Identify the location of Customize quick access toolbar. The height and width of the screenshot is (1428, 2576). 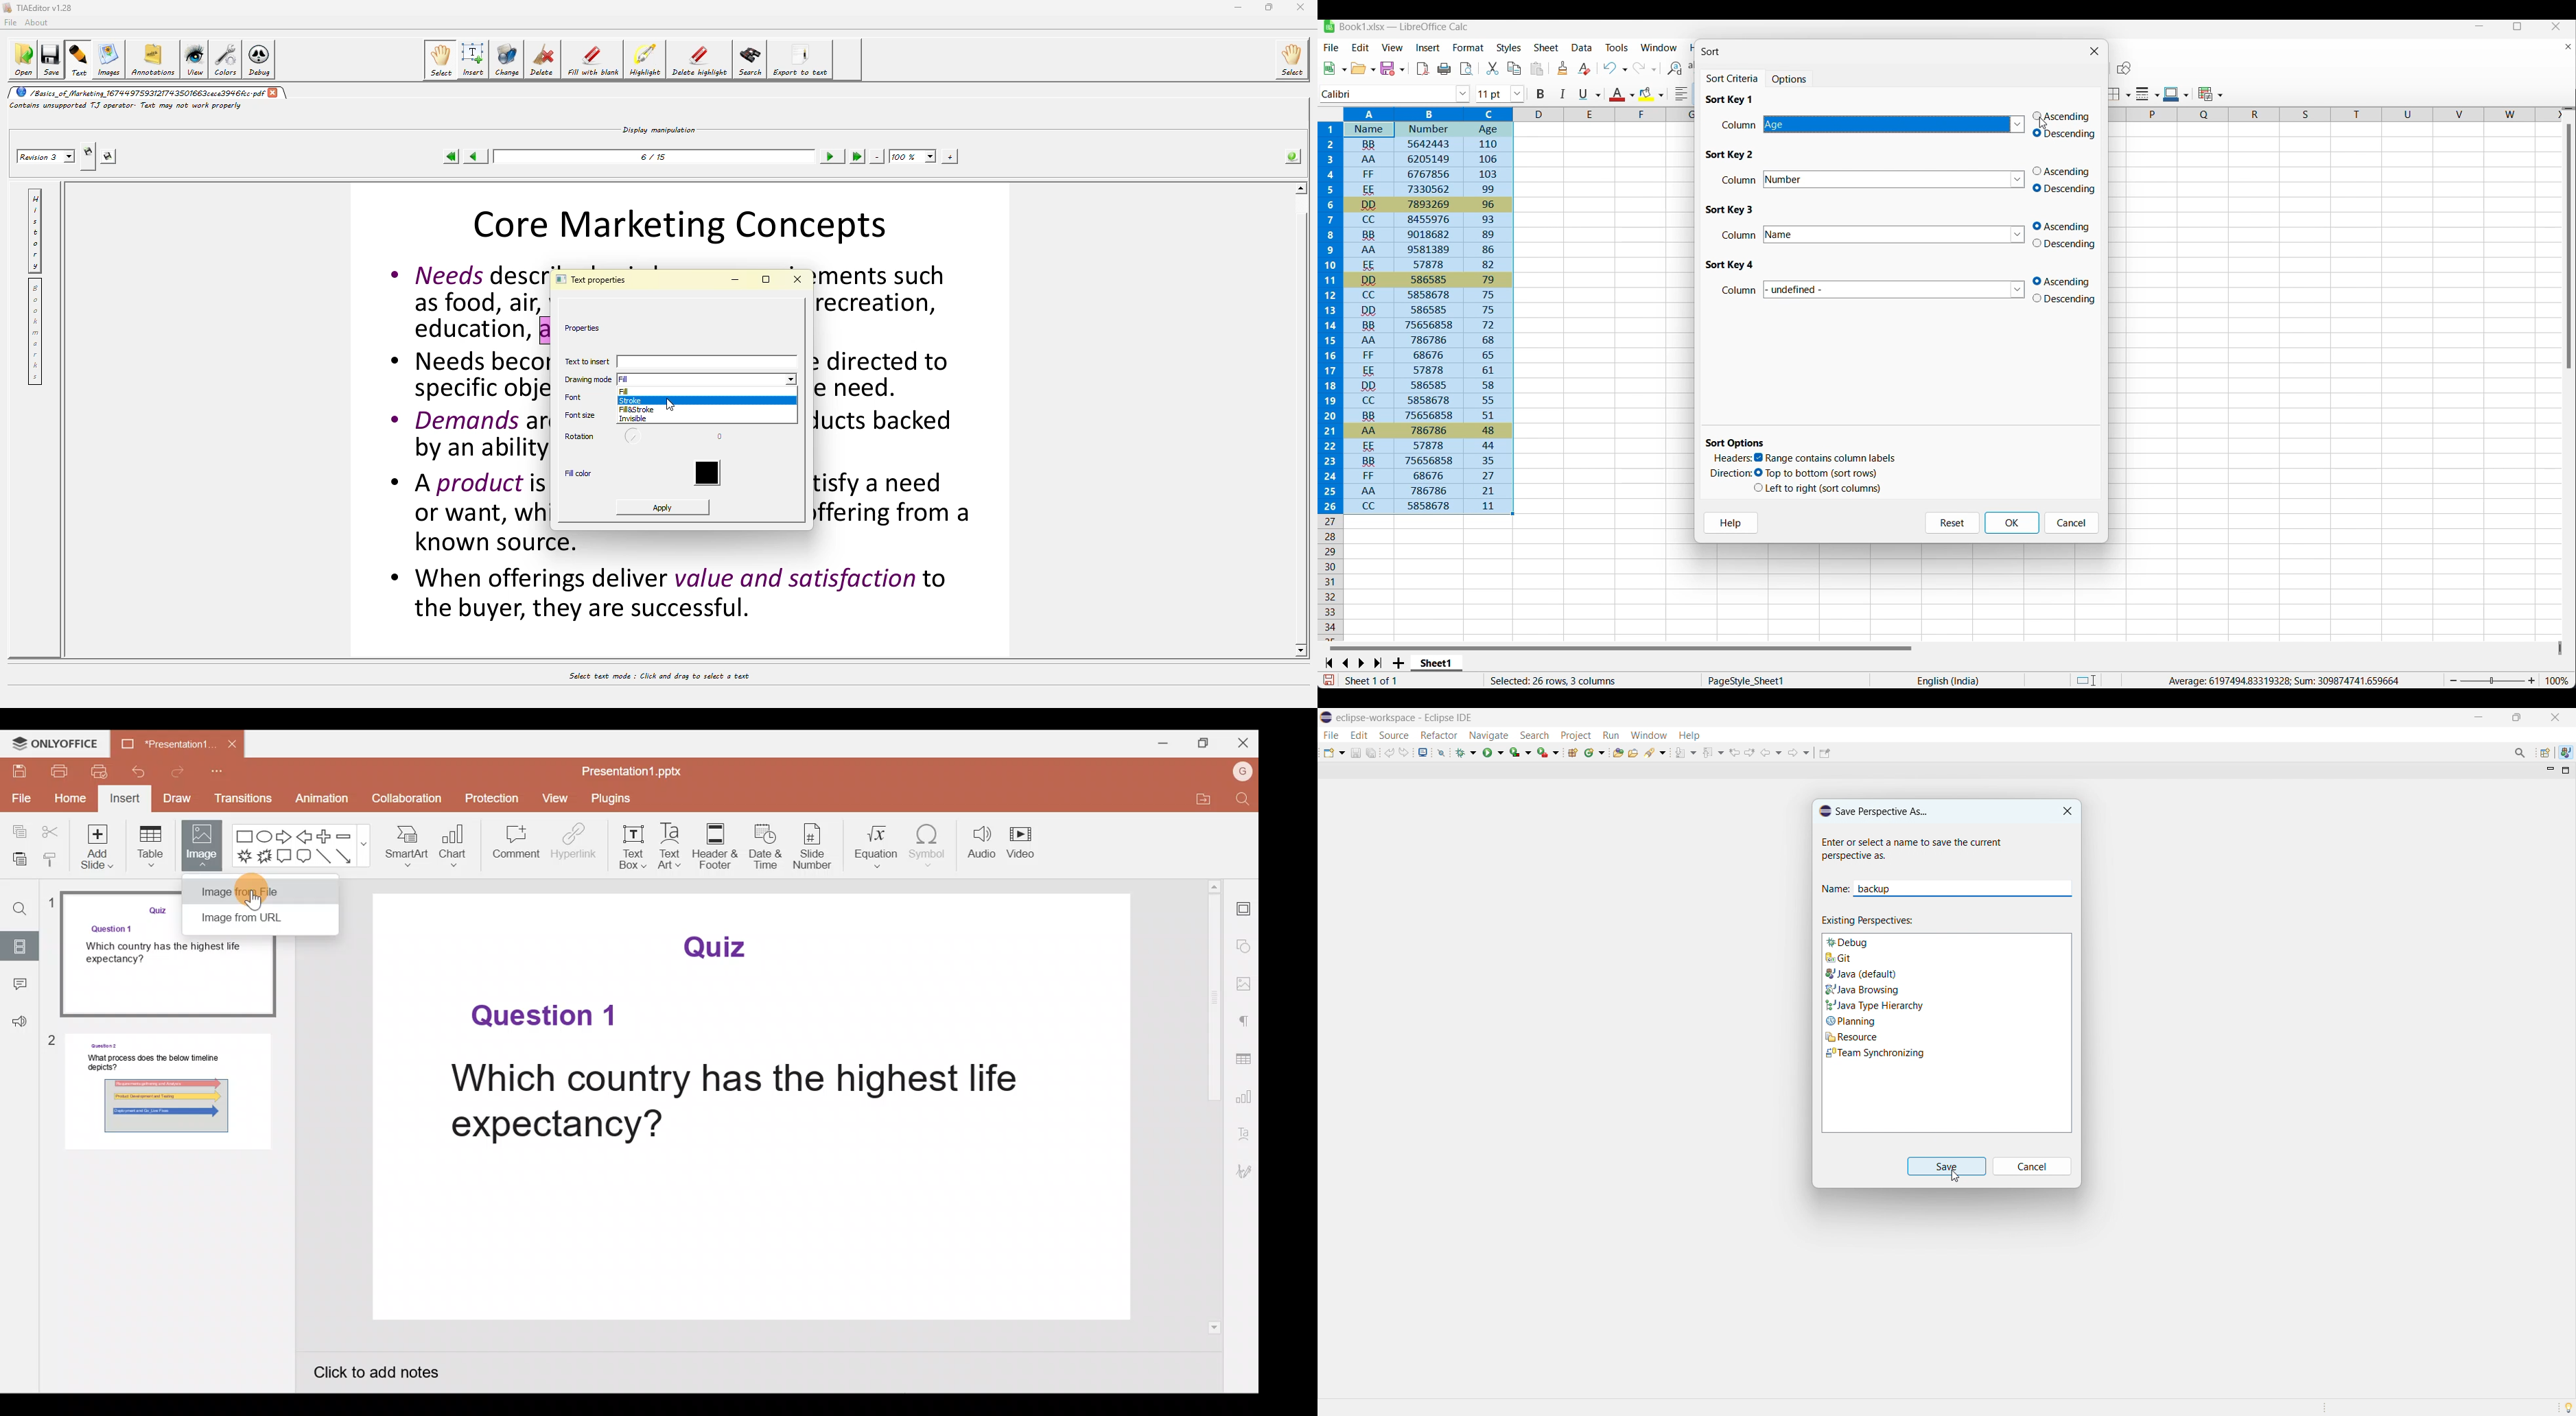
(226, 774).